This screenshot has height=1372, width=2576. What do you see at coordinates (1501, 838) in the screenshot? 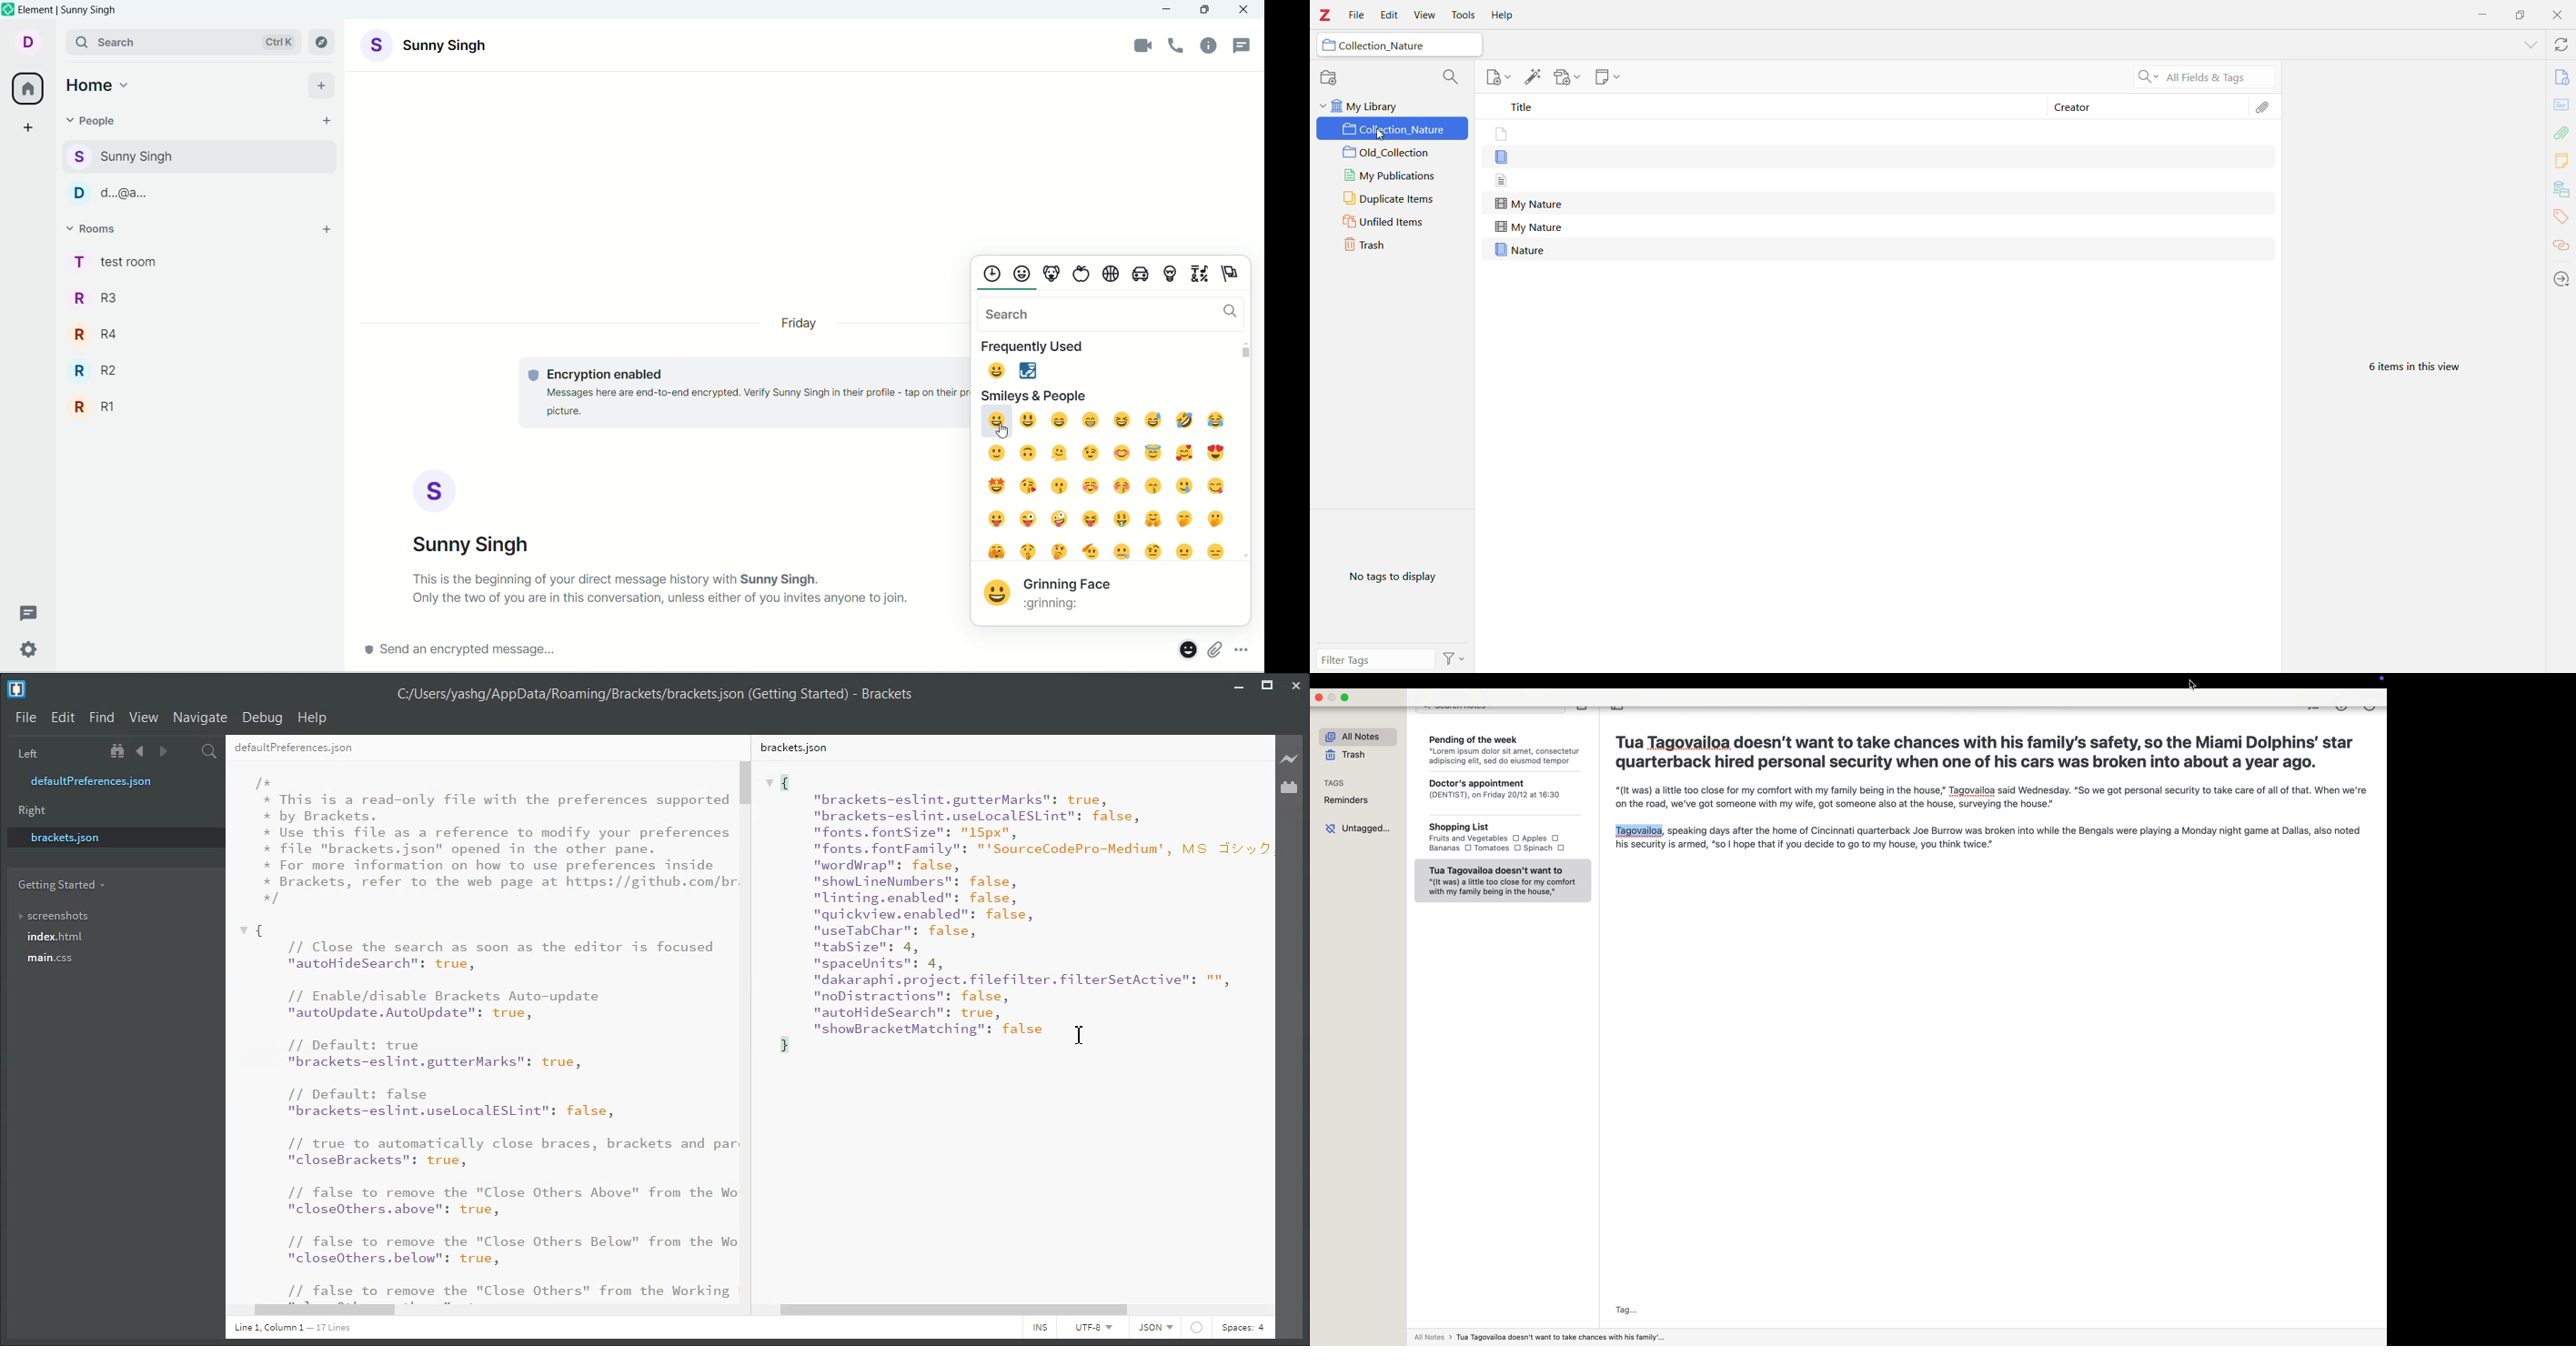
I see `2nopping LIst
Fruits and Vegetables O Apples O
Bananas O Tomatoes O Spinach O` at bounding box center [1501, 838].